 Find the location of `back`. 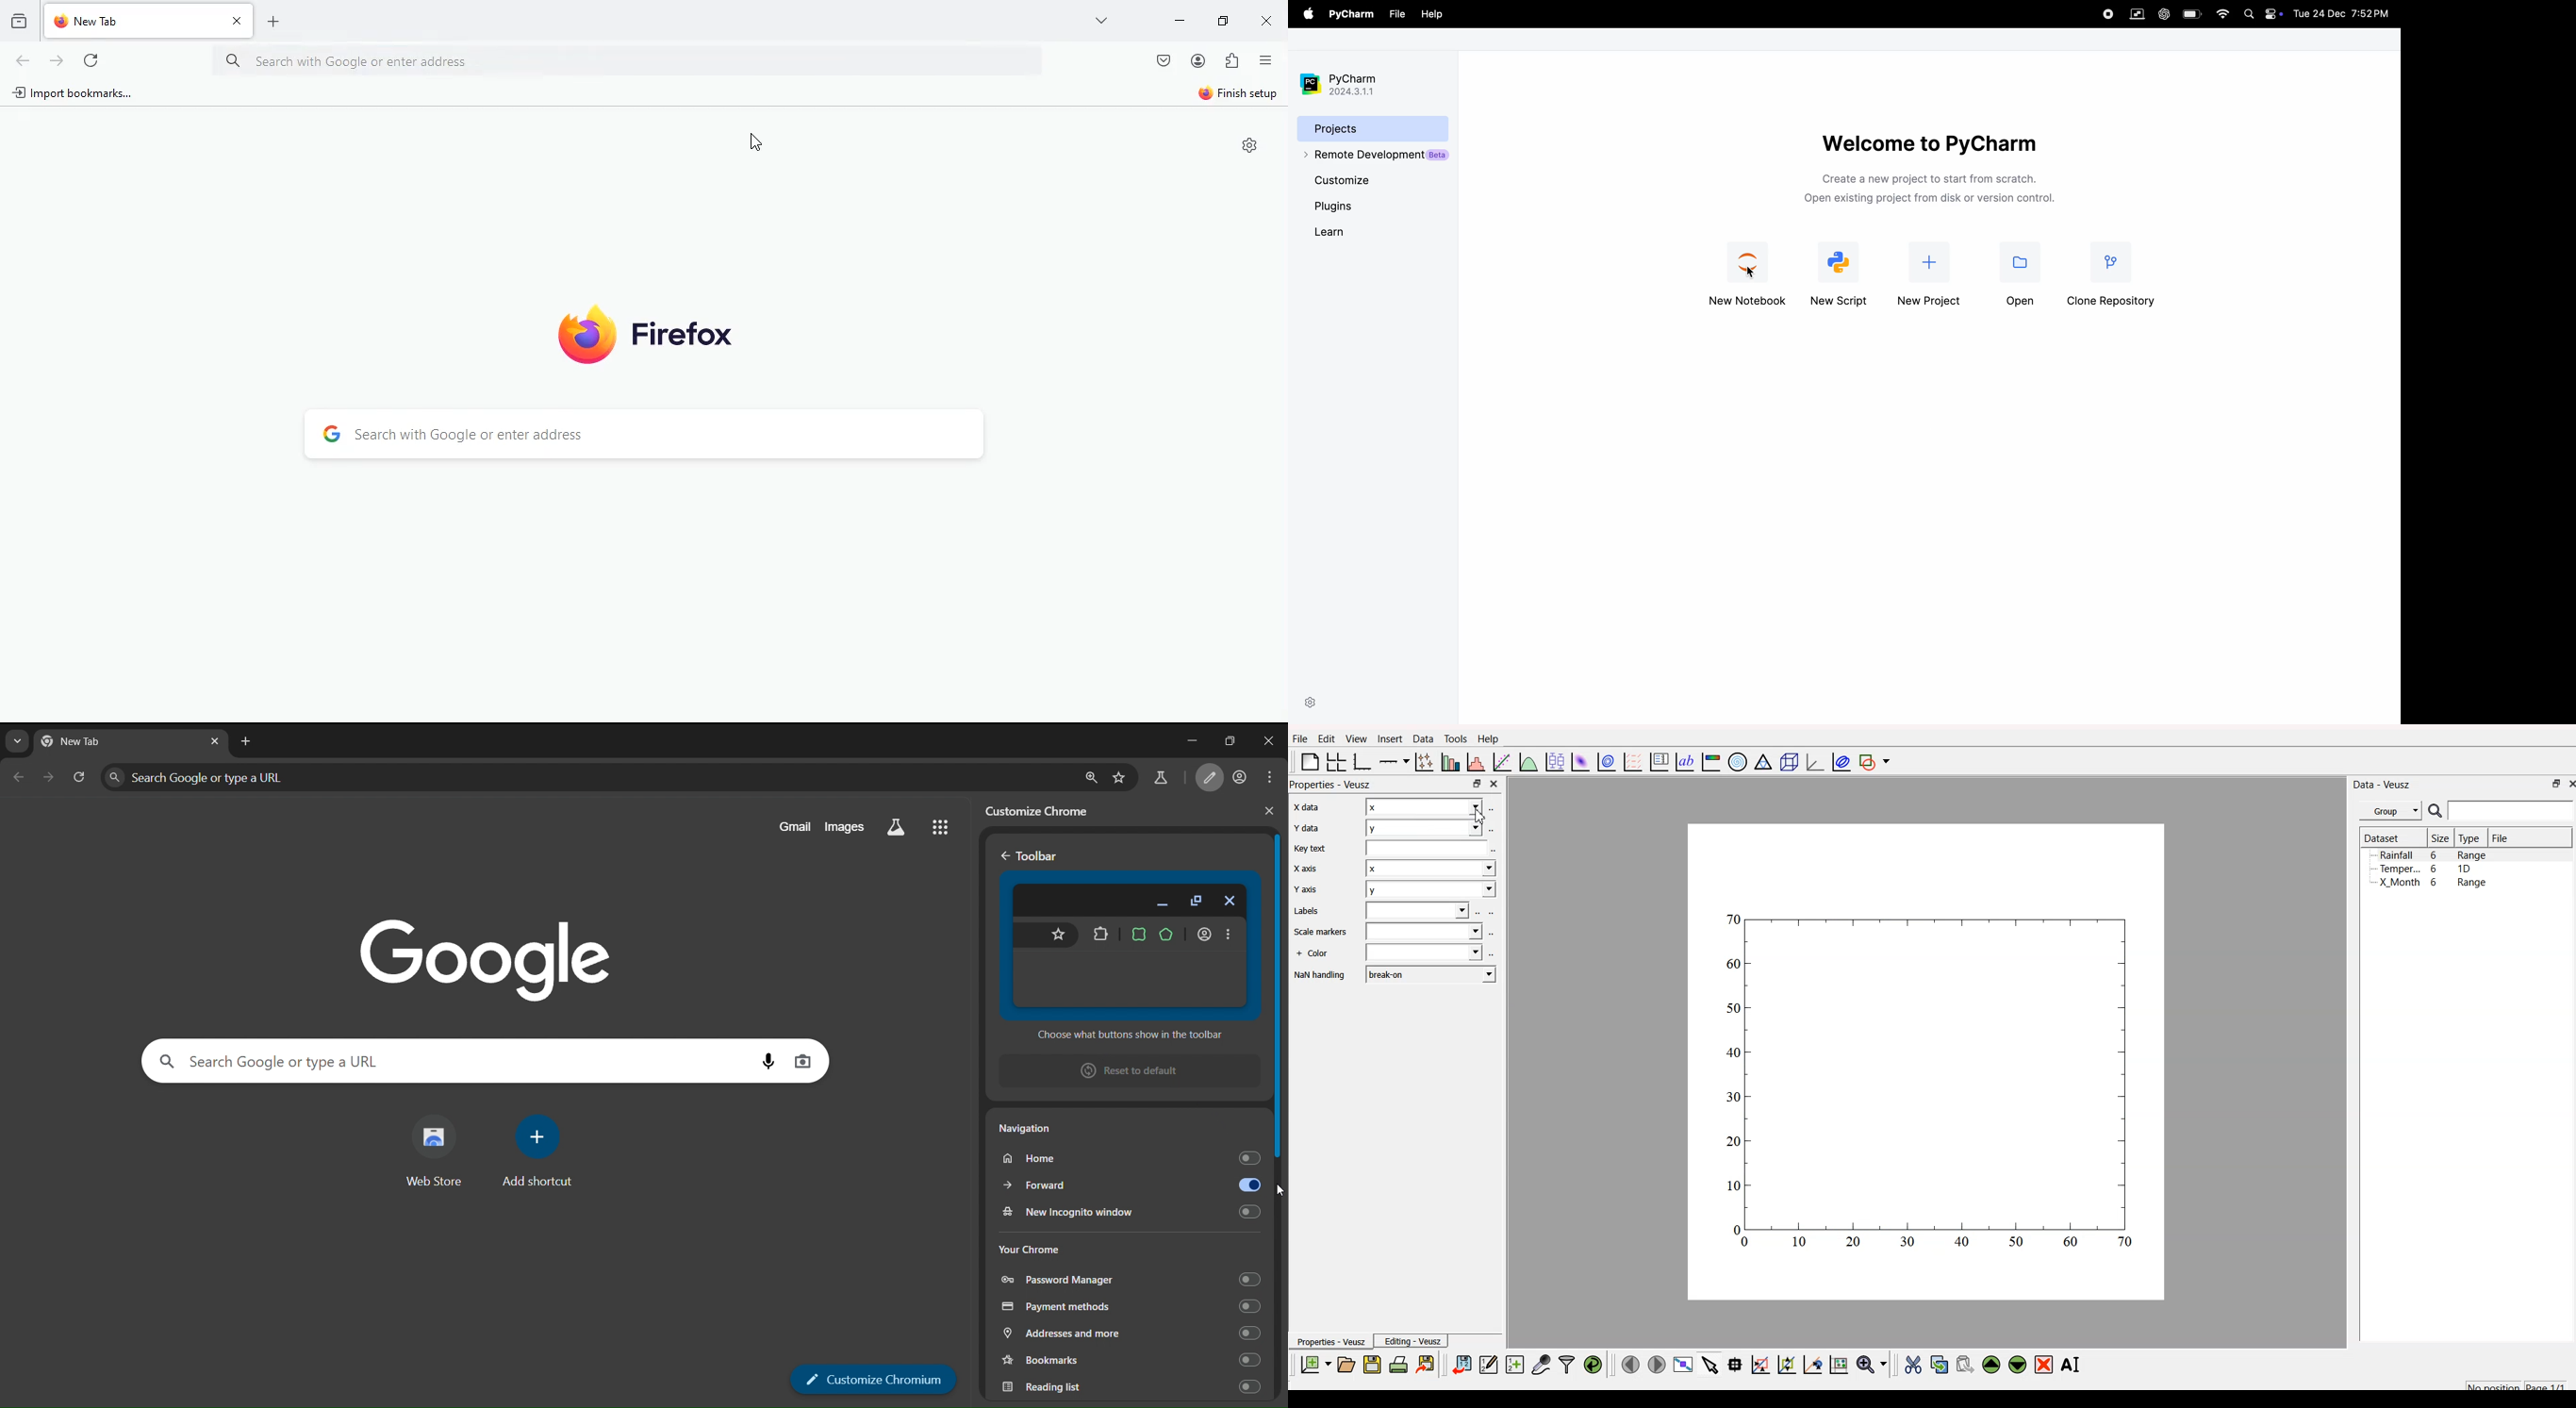

back is located at coordinates (24, 62).